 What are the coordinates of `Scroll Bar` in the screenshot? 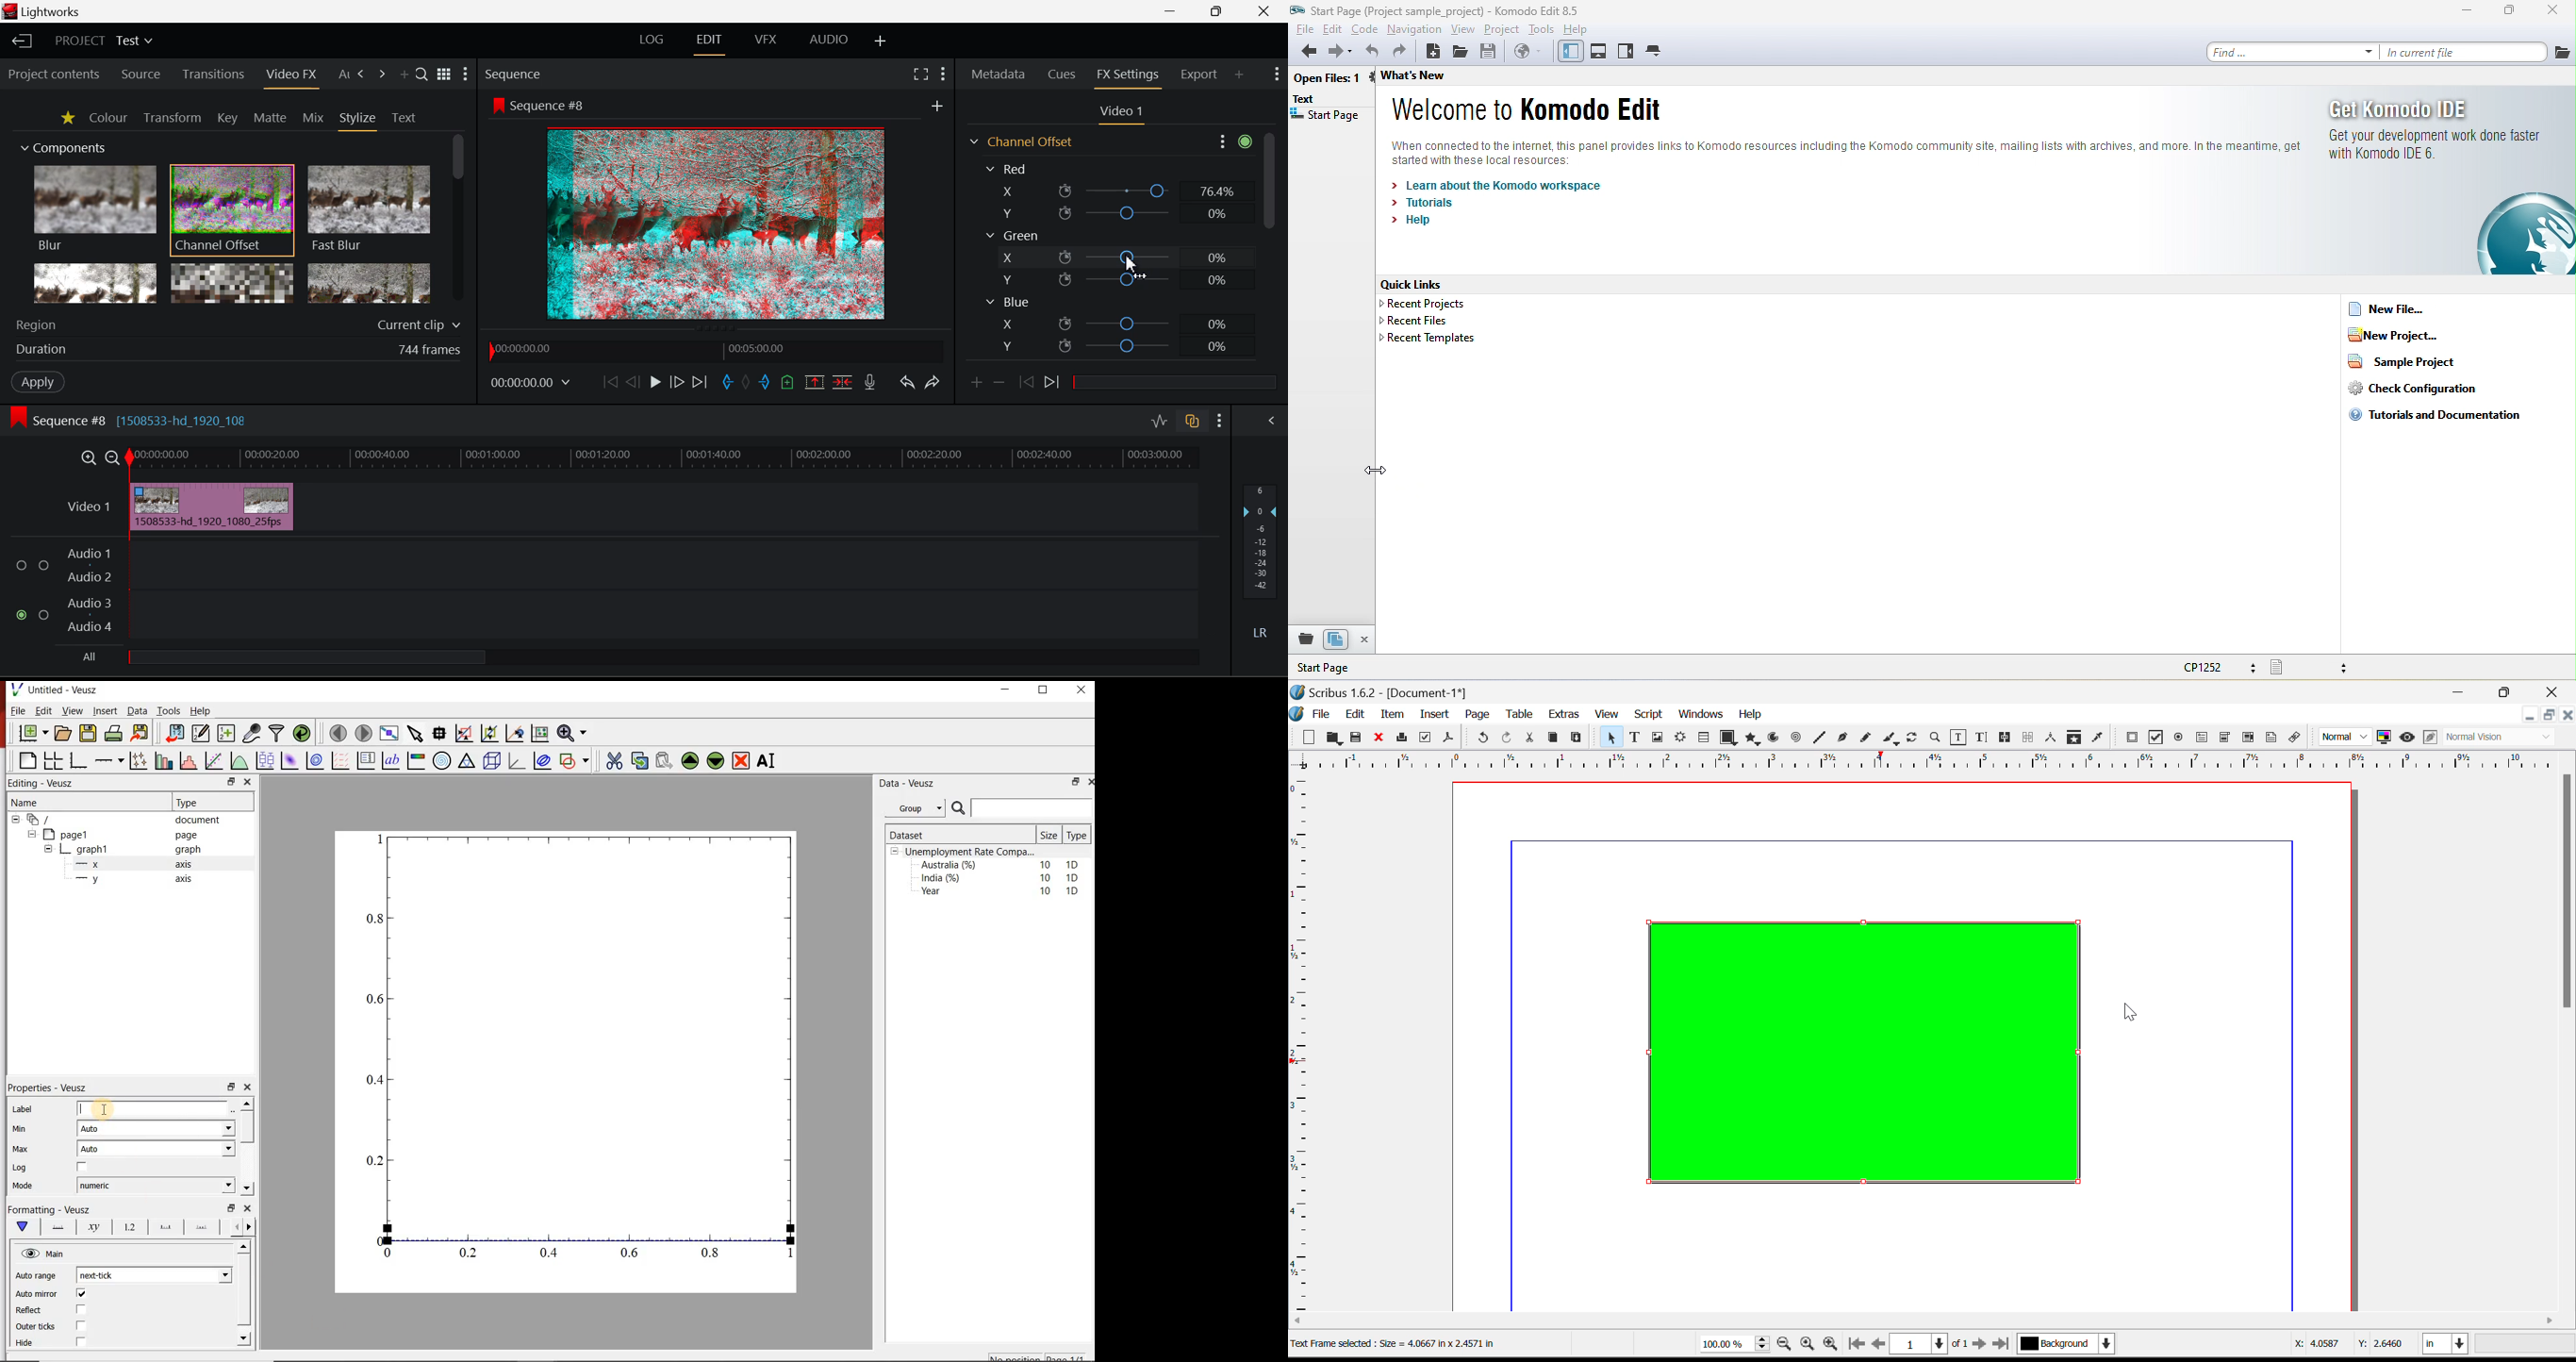 It's located at (2568, 1039).